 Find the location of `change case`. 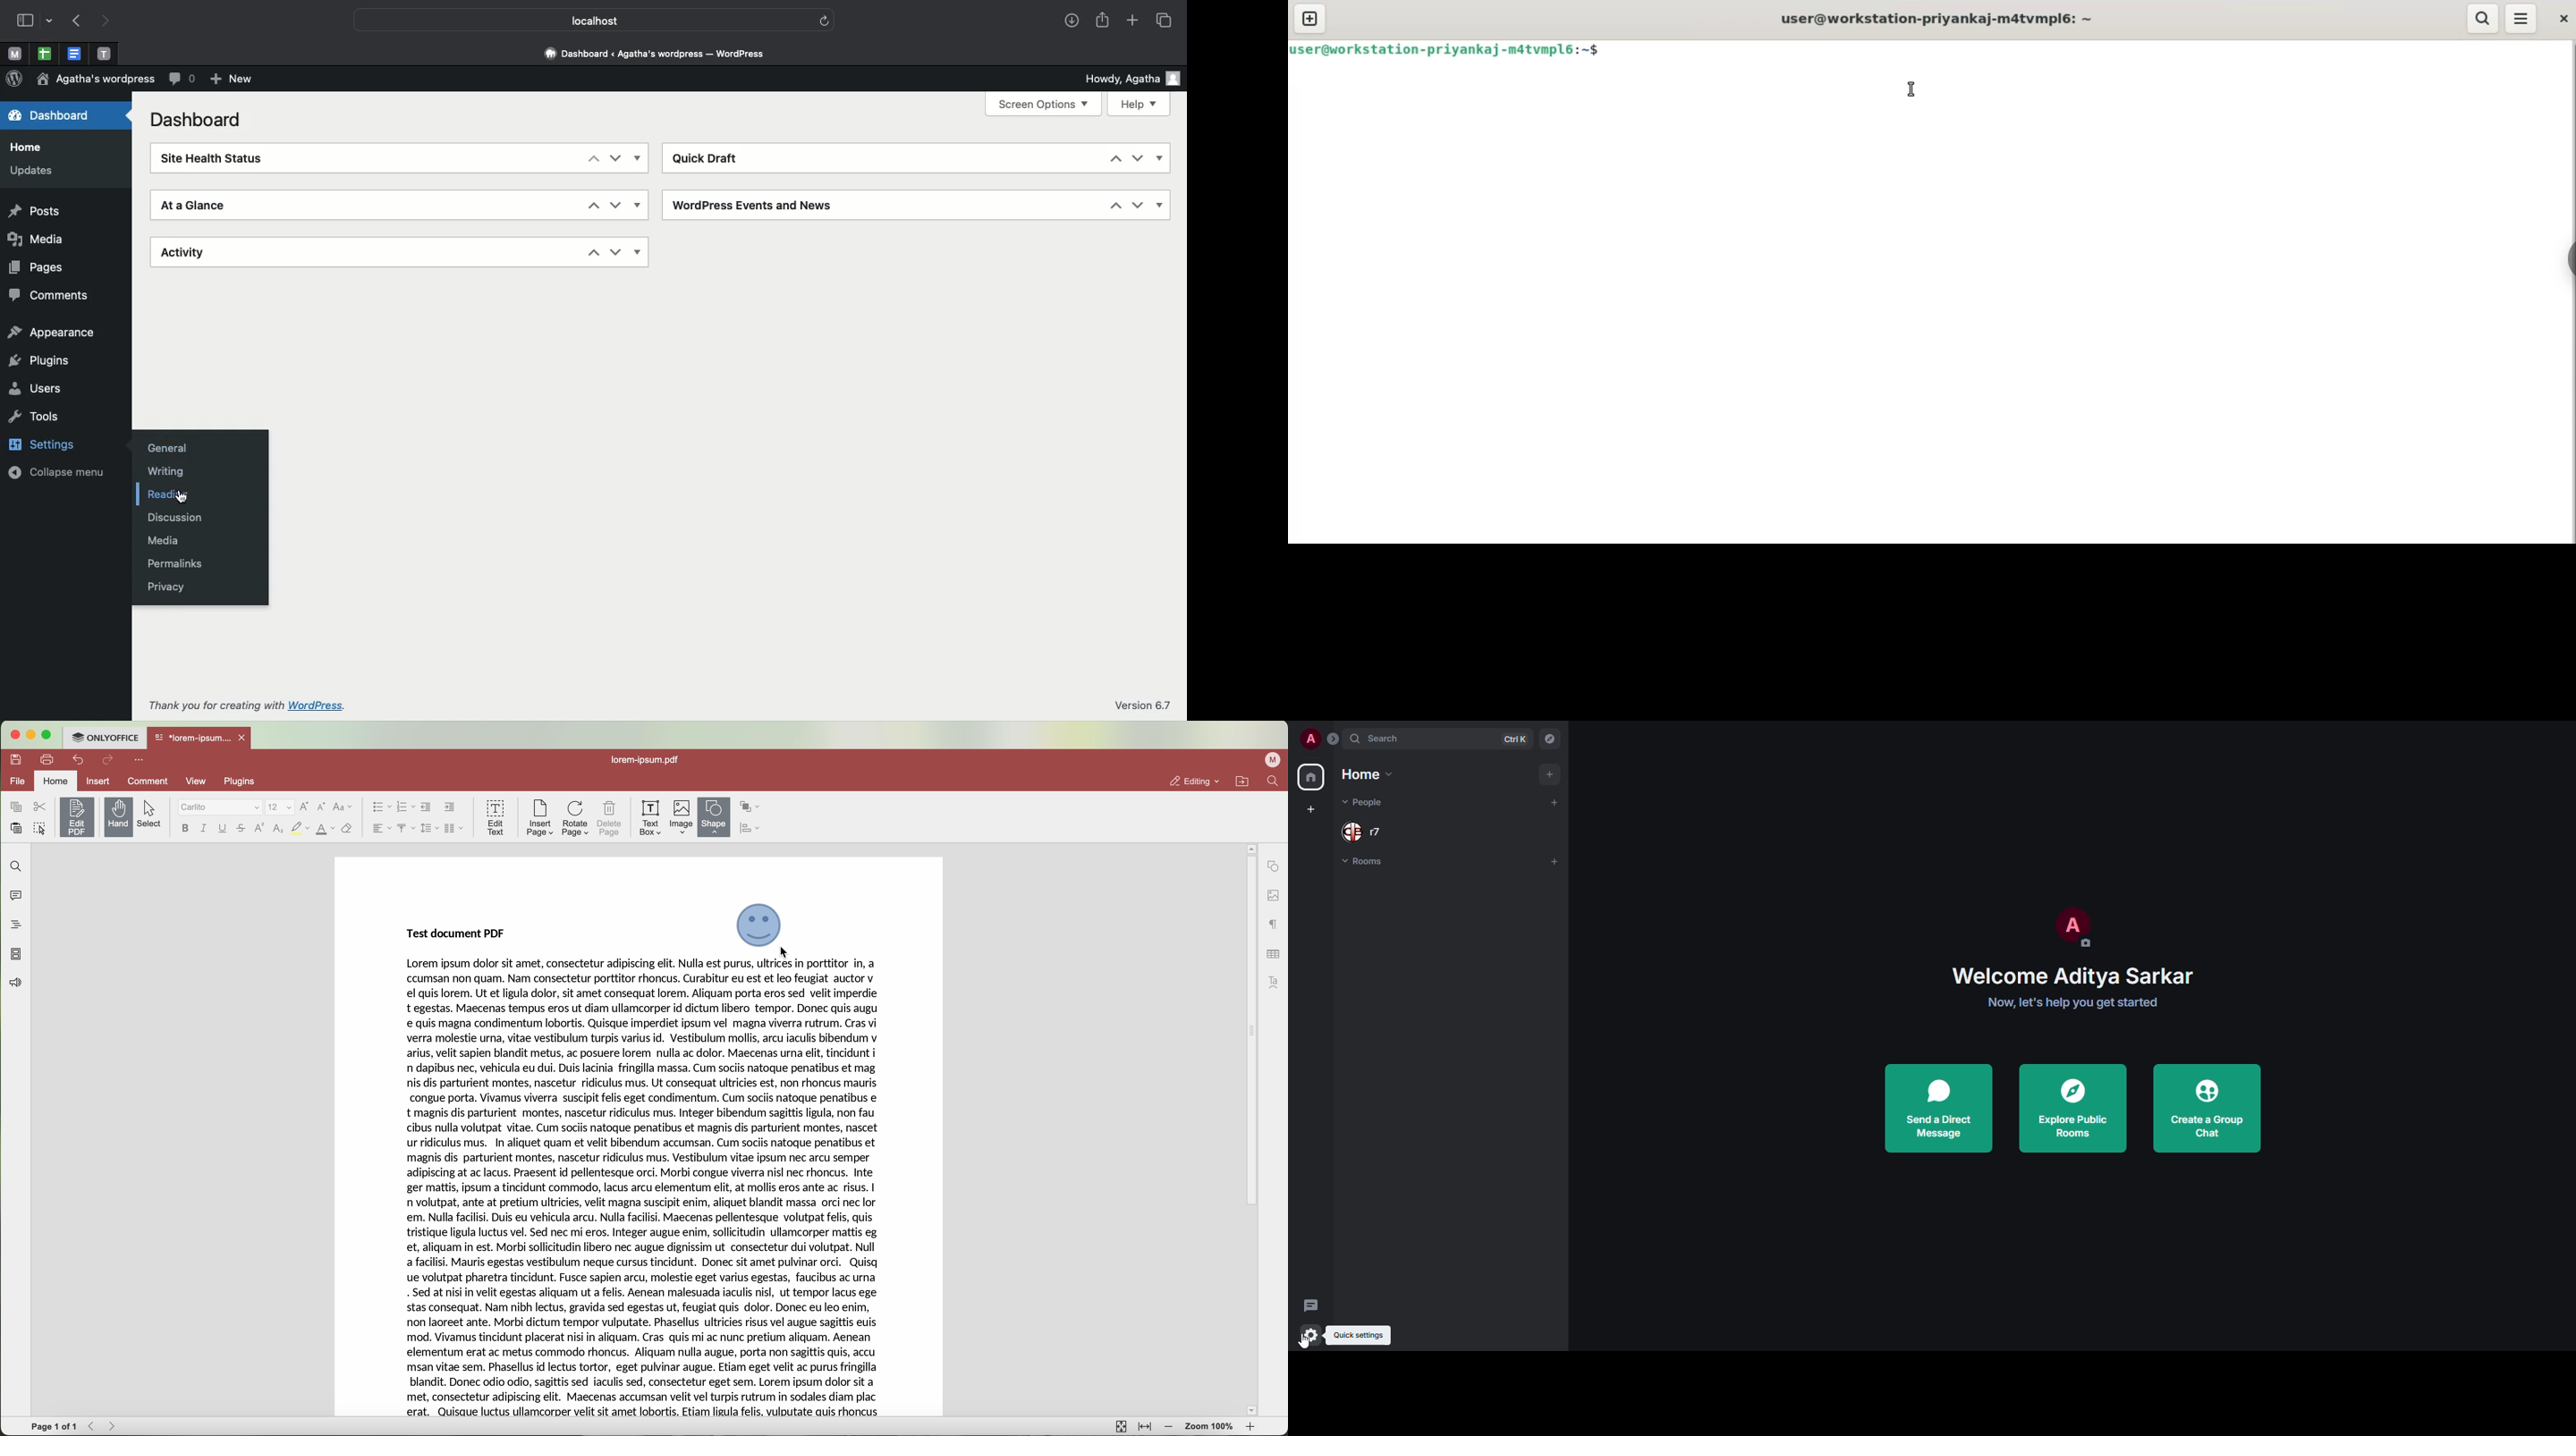

change case is located at coordinates (342, 807).